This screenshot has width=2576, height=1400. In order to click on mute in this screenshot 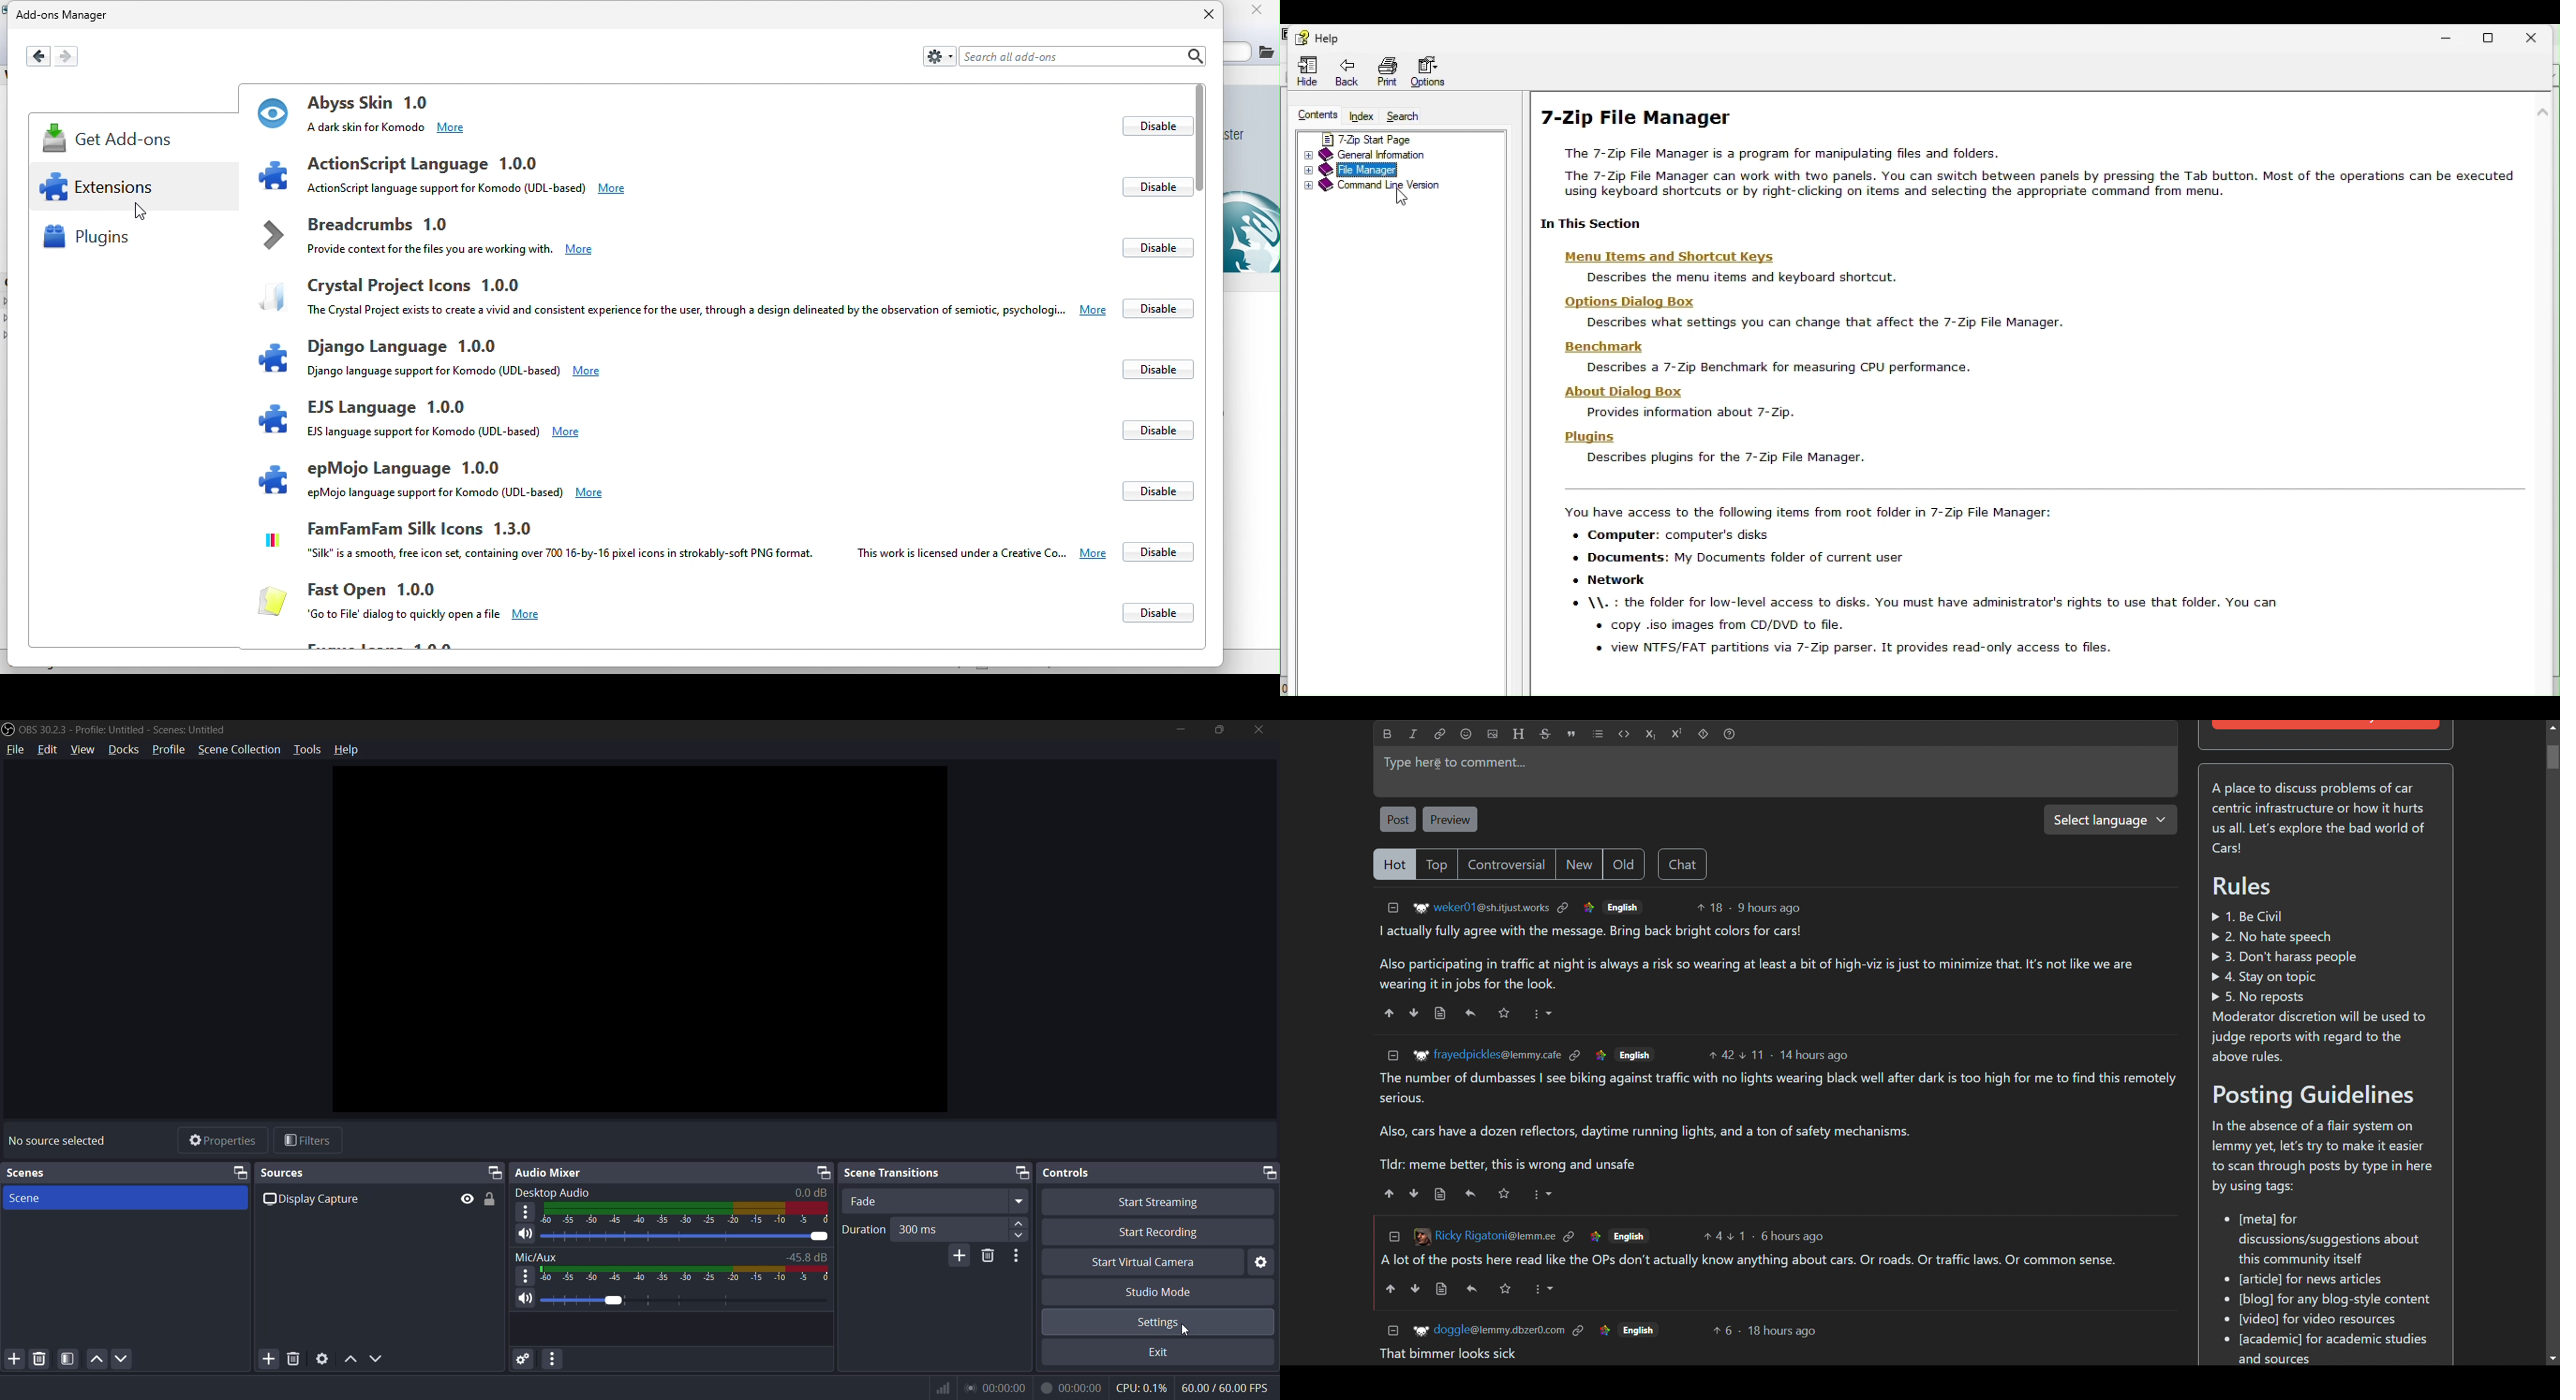, I will do `click(526, 1233)`.